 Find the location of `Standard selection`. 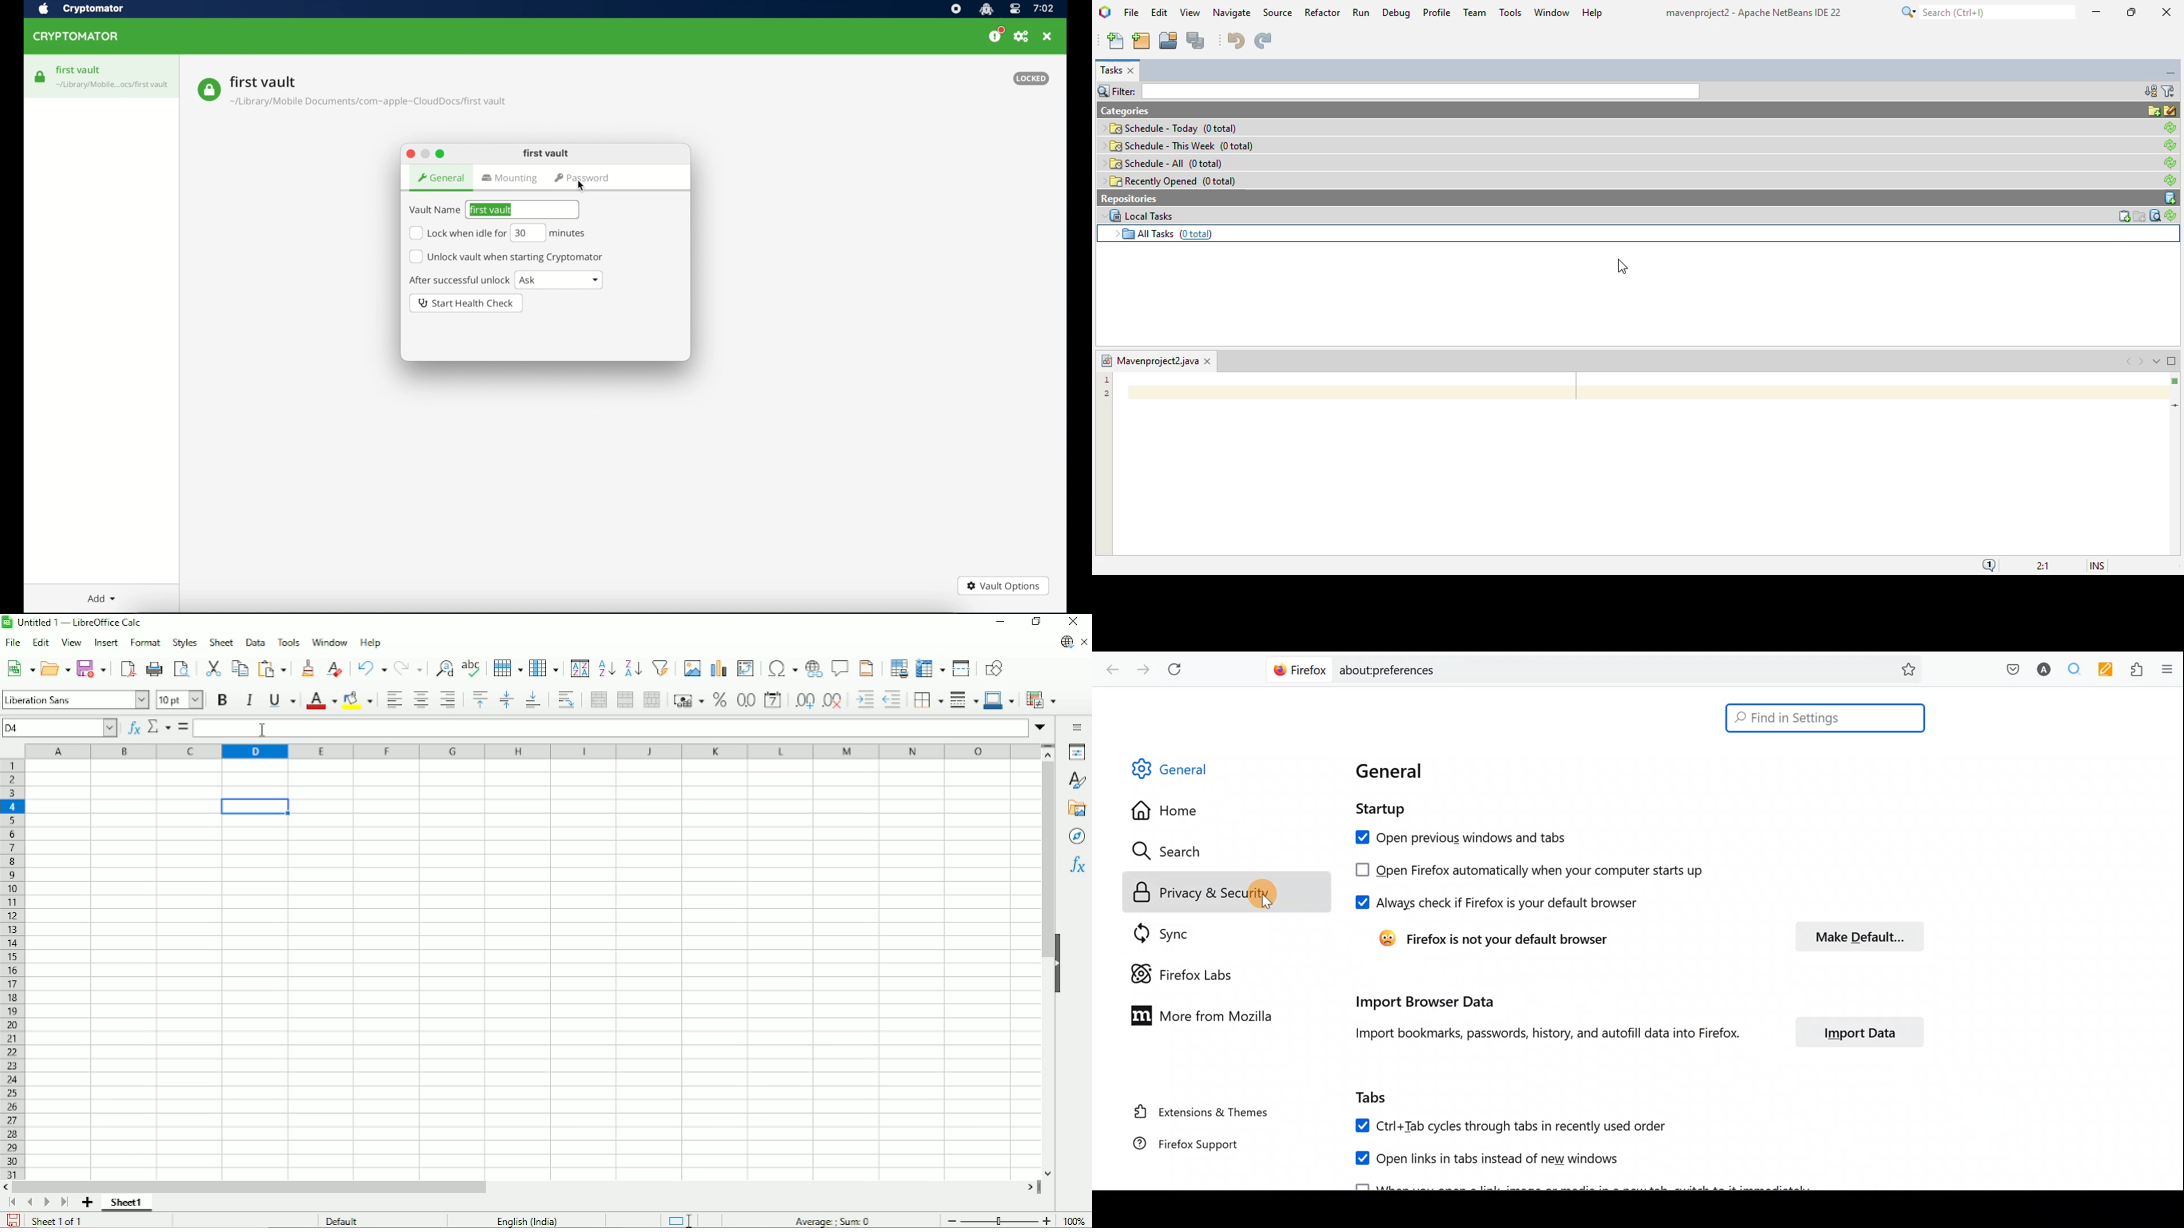

Standard selection is located at coordinates (681, 1219).